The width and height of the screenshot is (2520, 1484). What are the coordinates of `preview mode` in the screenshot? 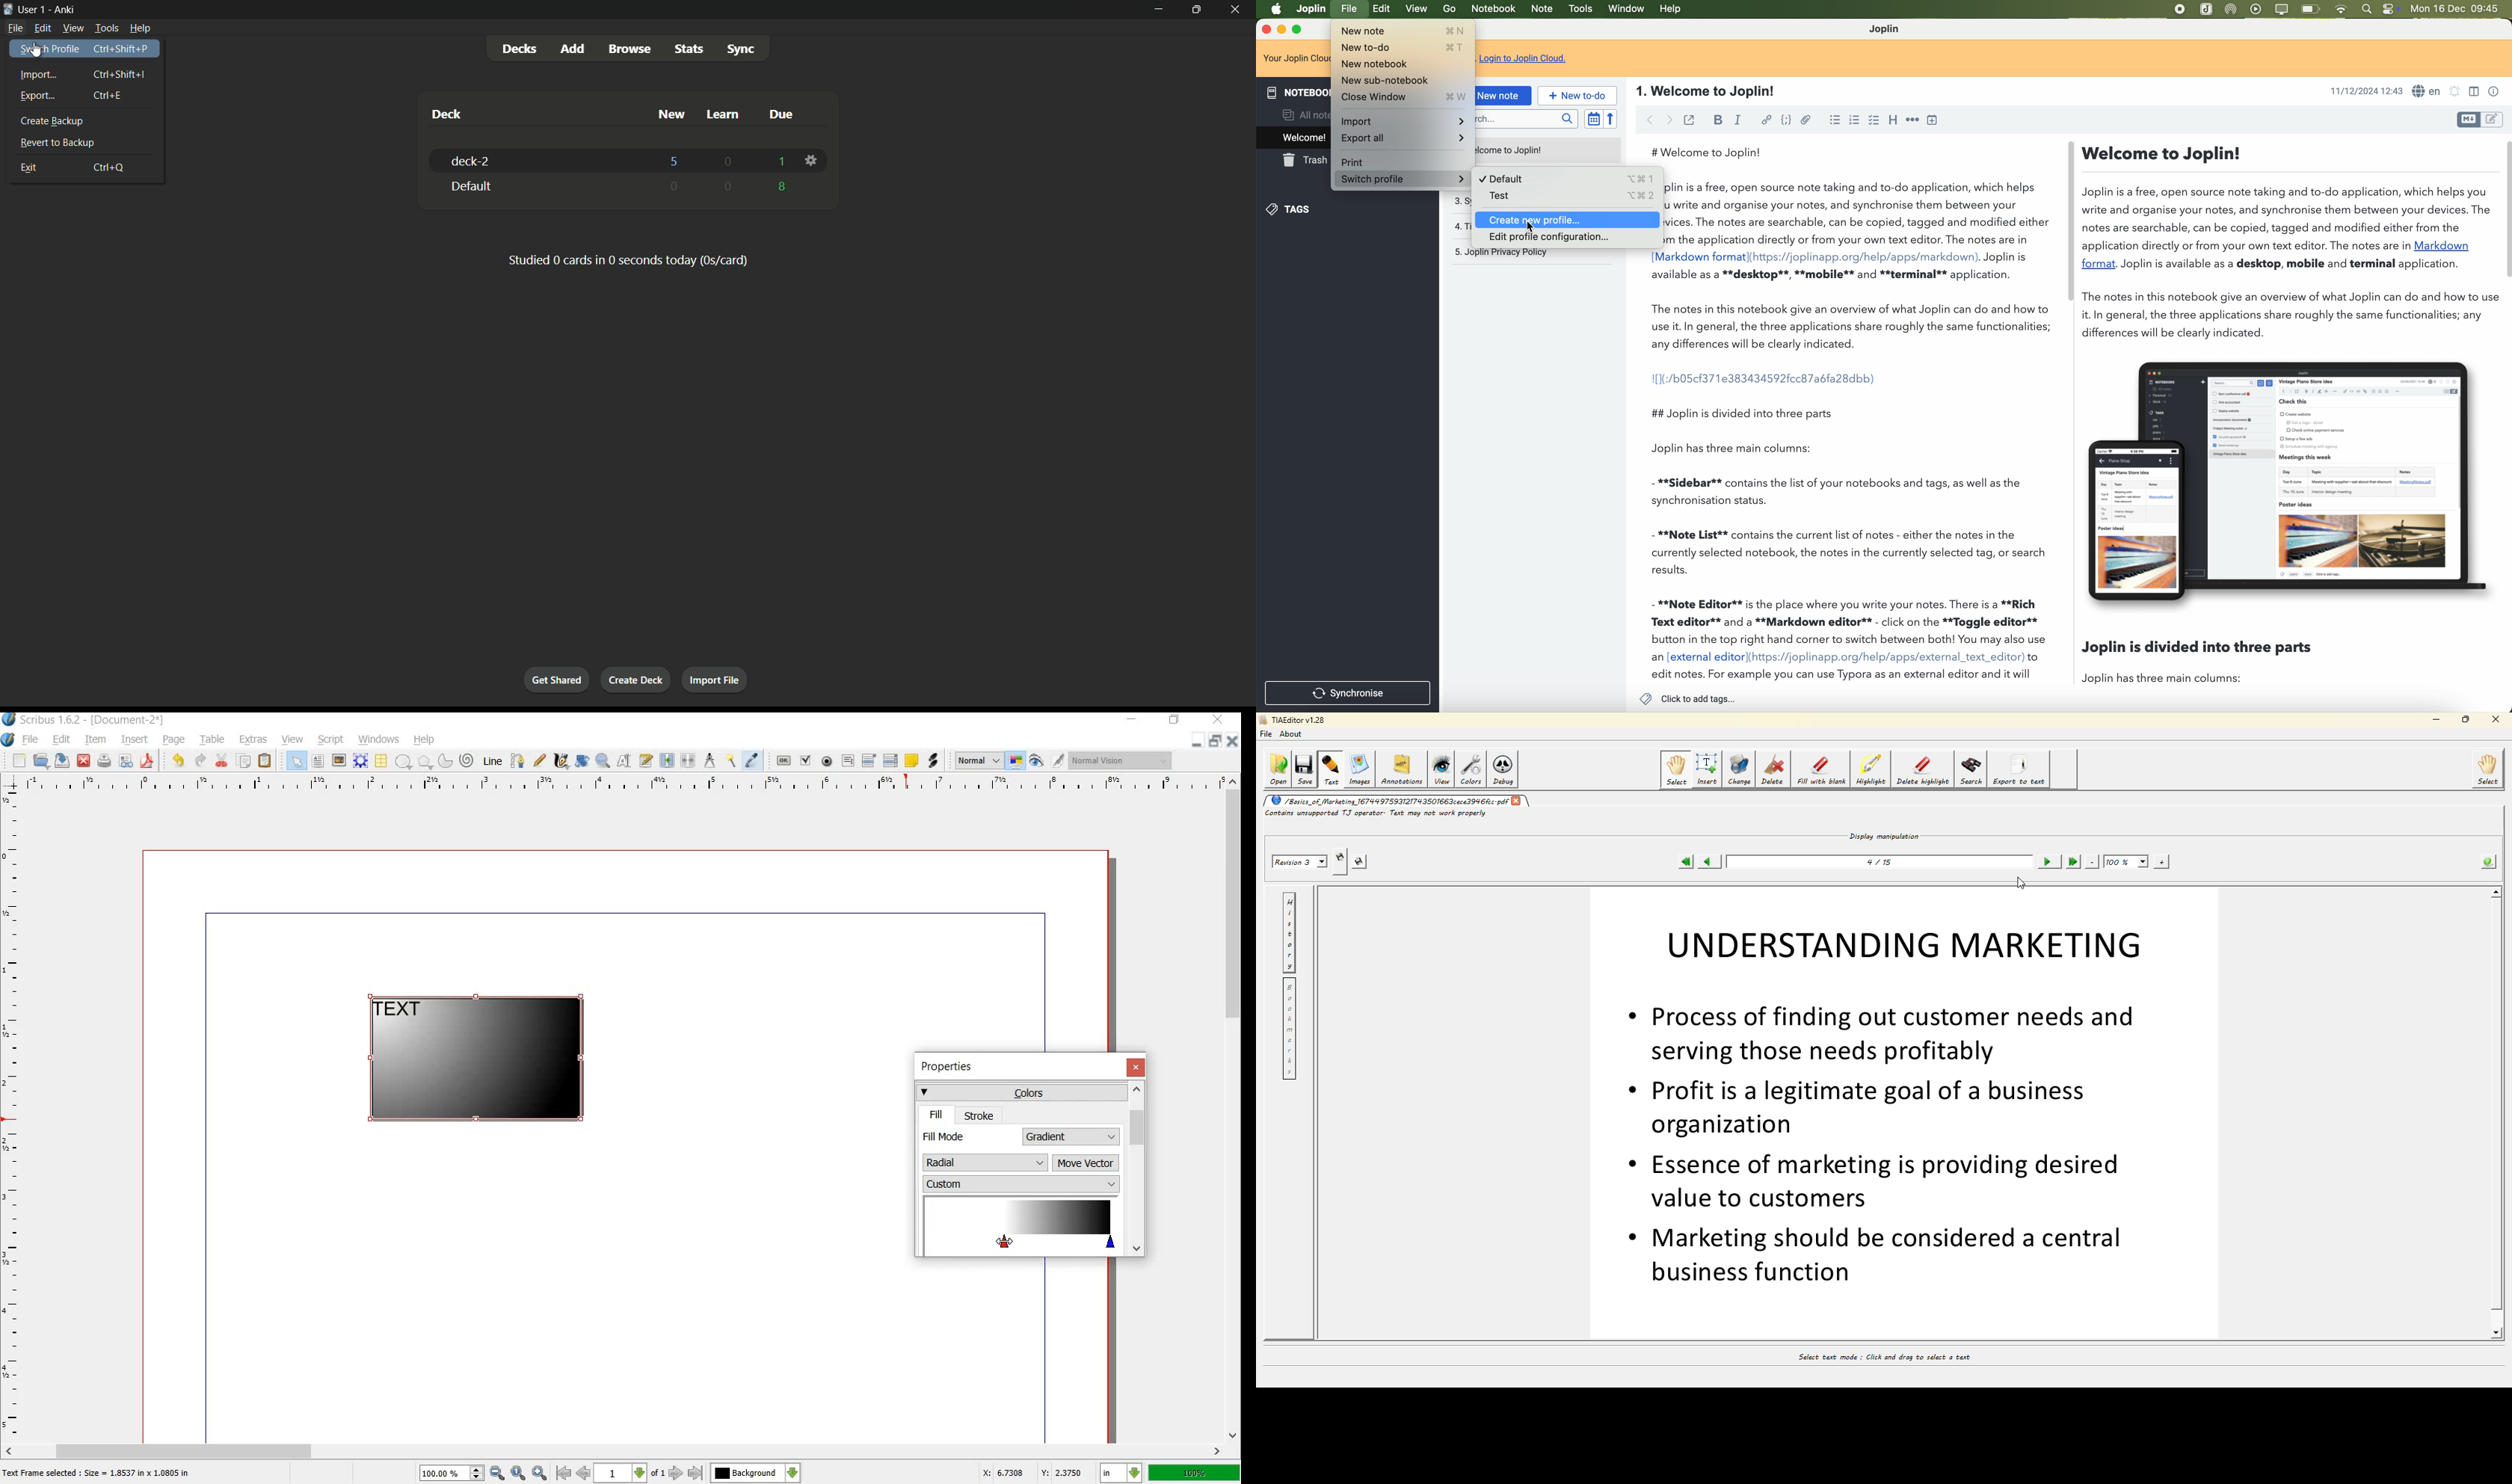 It's located at (1037, 761).